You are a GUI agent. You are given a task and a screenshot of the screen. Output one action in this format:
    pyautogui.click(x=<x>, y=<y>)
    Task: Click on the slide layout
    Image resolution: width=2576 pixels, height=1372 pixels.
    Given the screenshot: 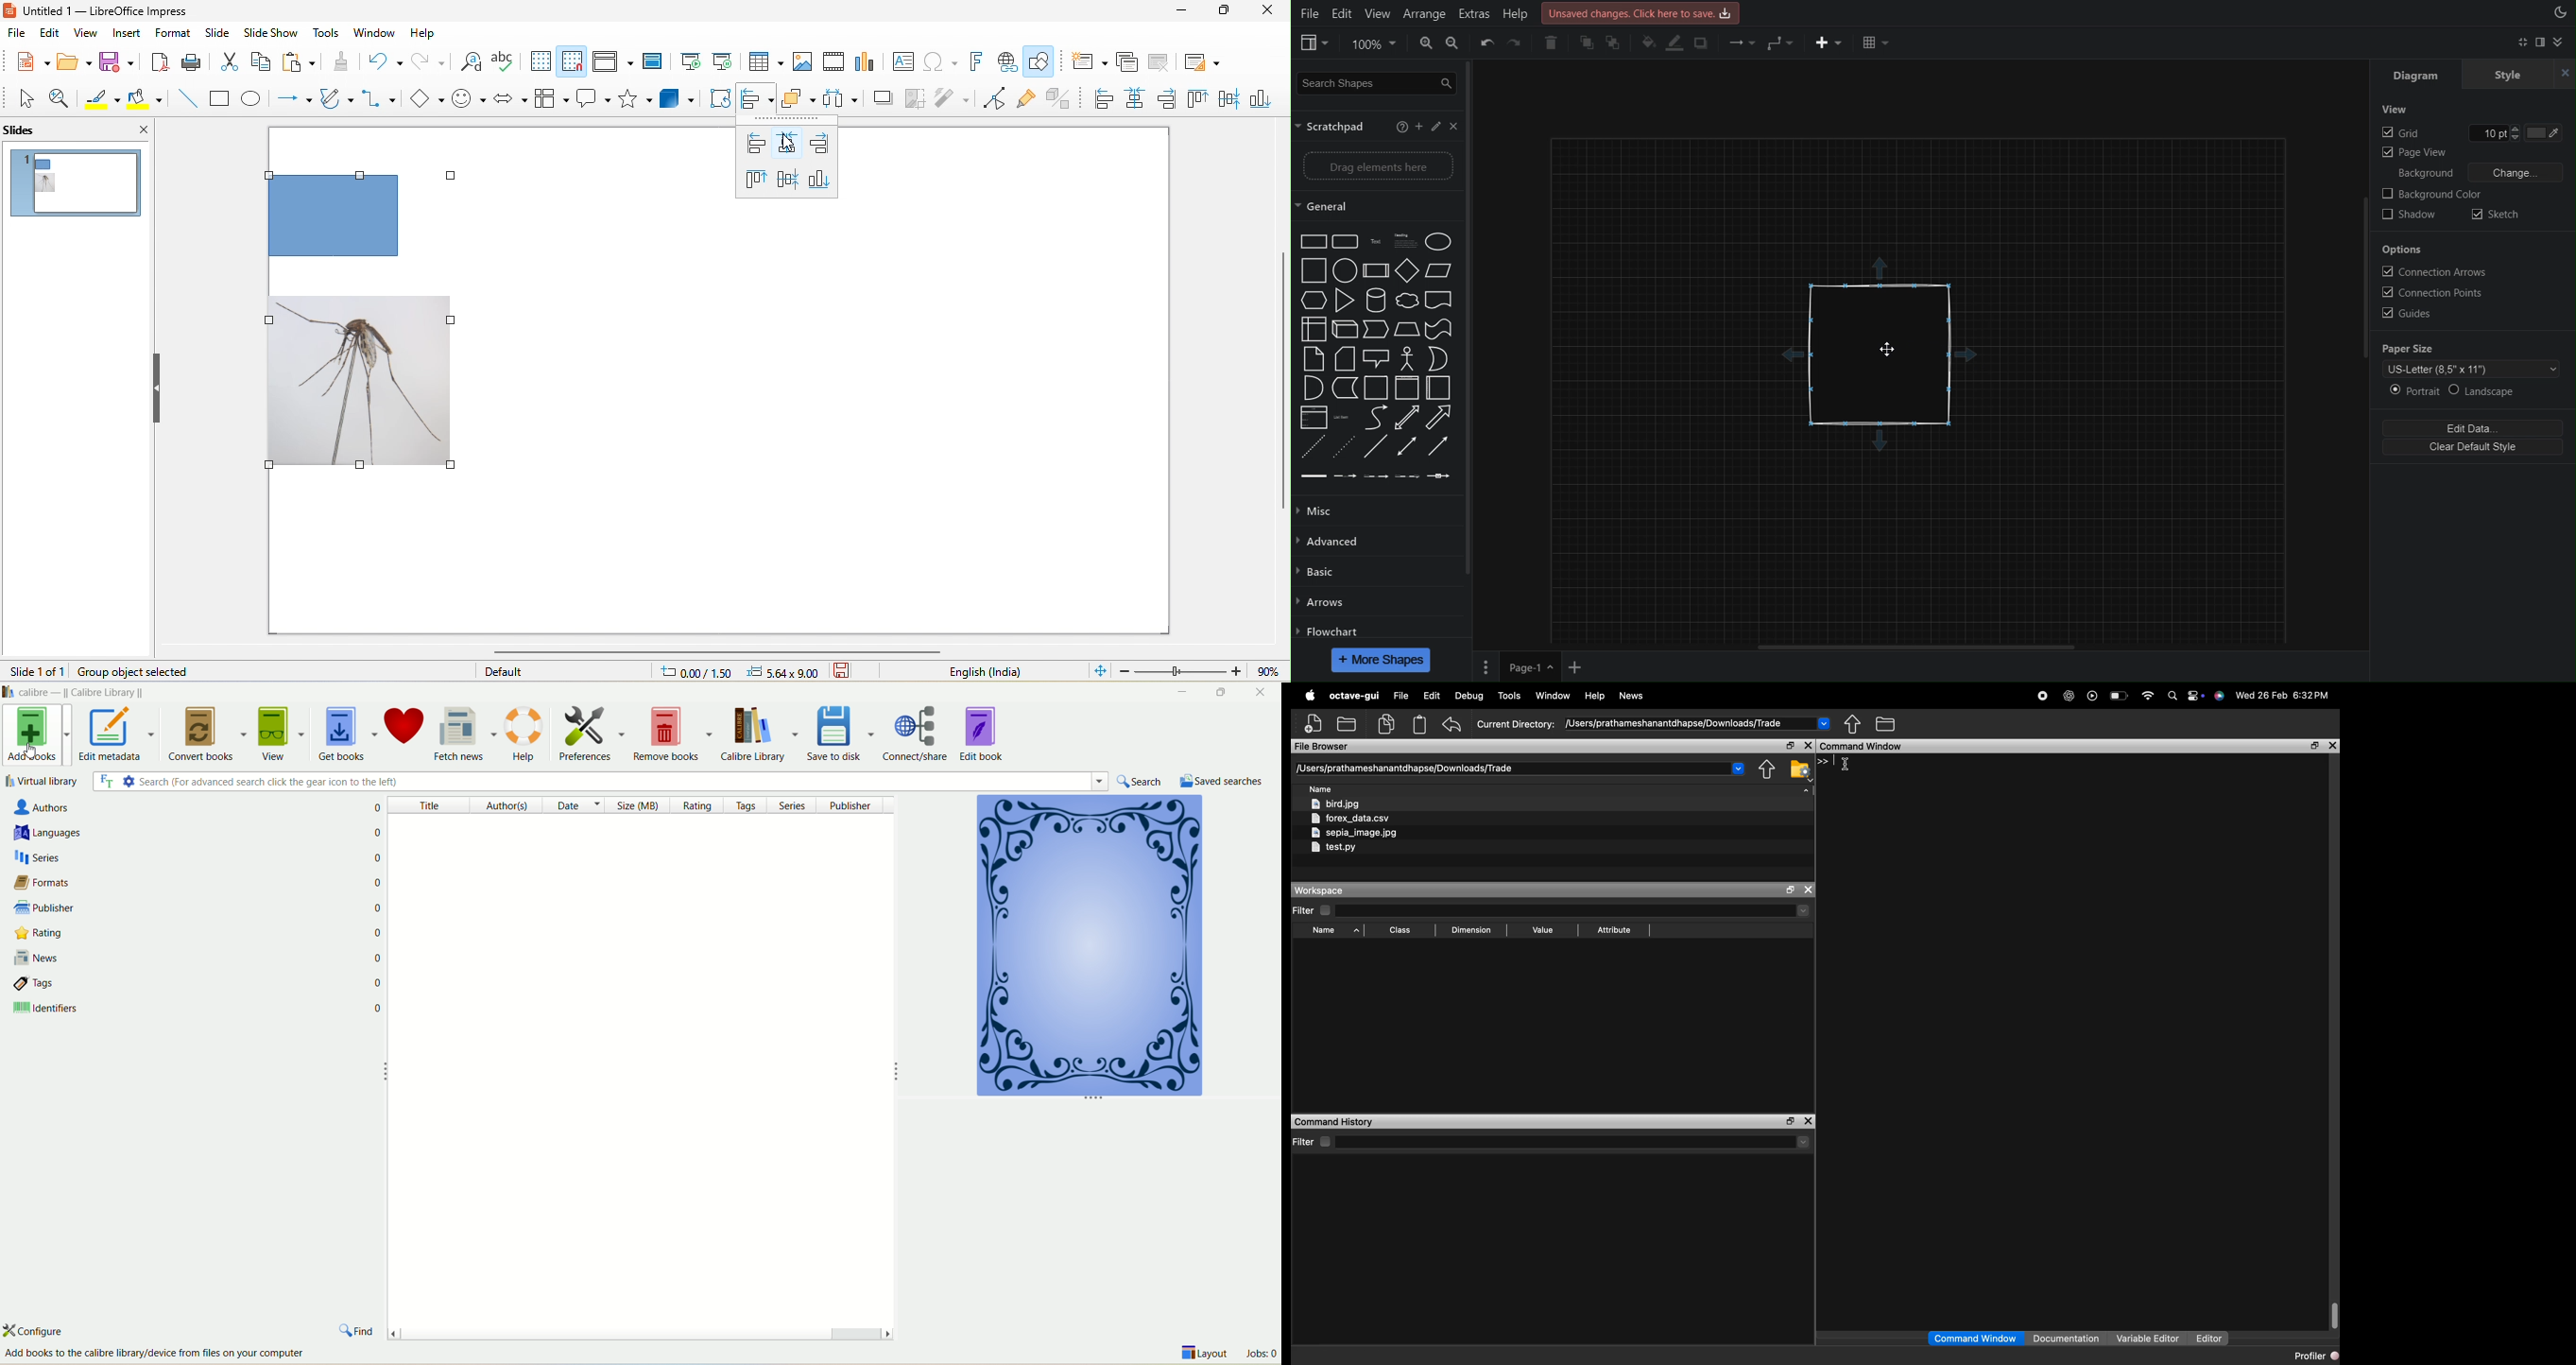 What is the action you would take?
    pyautogui.click(x=1207, y=64)
    